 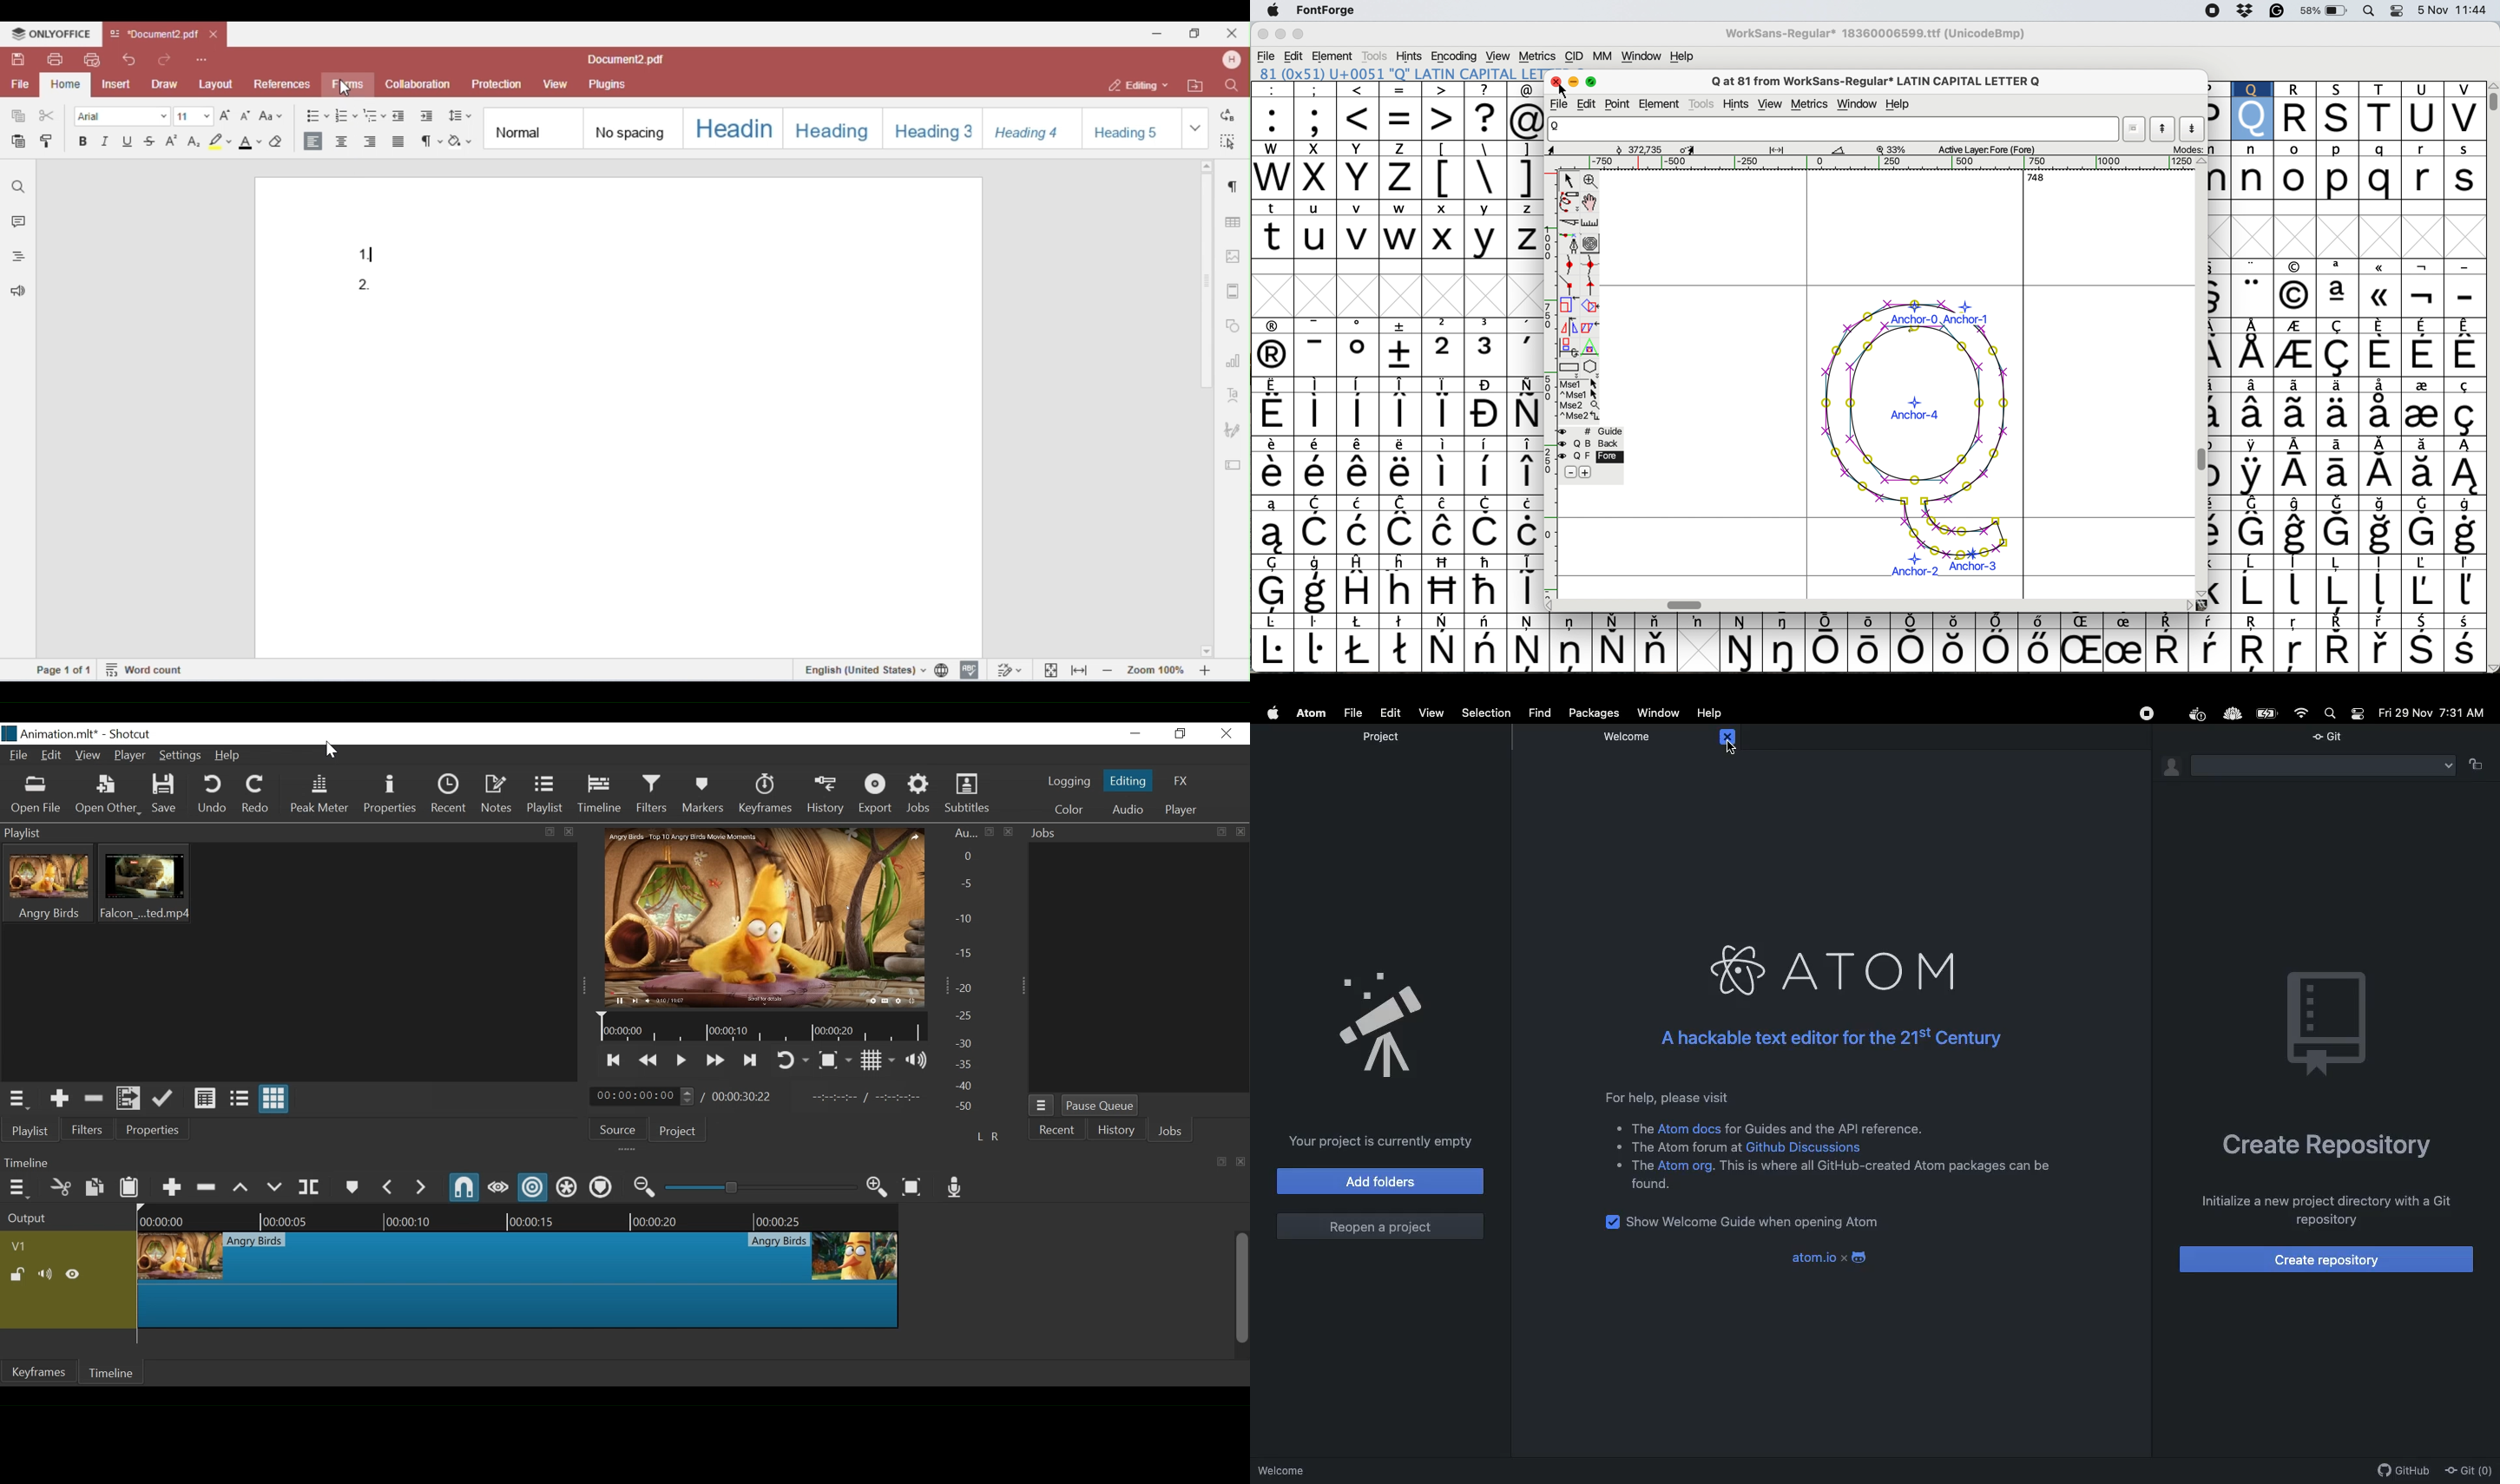 What do you see at coordinates (319, 795) in the screenshot?
I see `Peak Meter` at bounding box center [319, 795].